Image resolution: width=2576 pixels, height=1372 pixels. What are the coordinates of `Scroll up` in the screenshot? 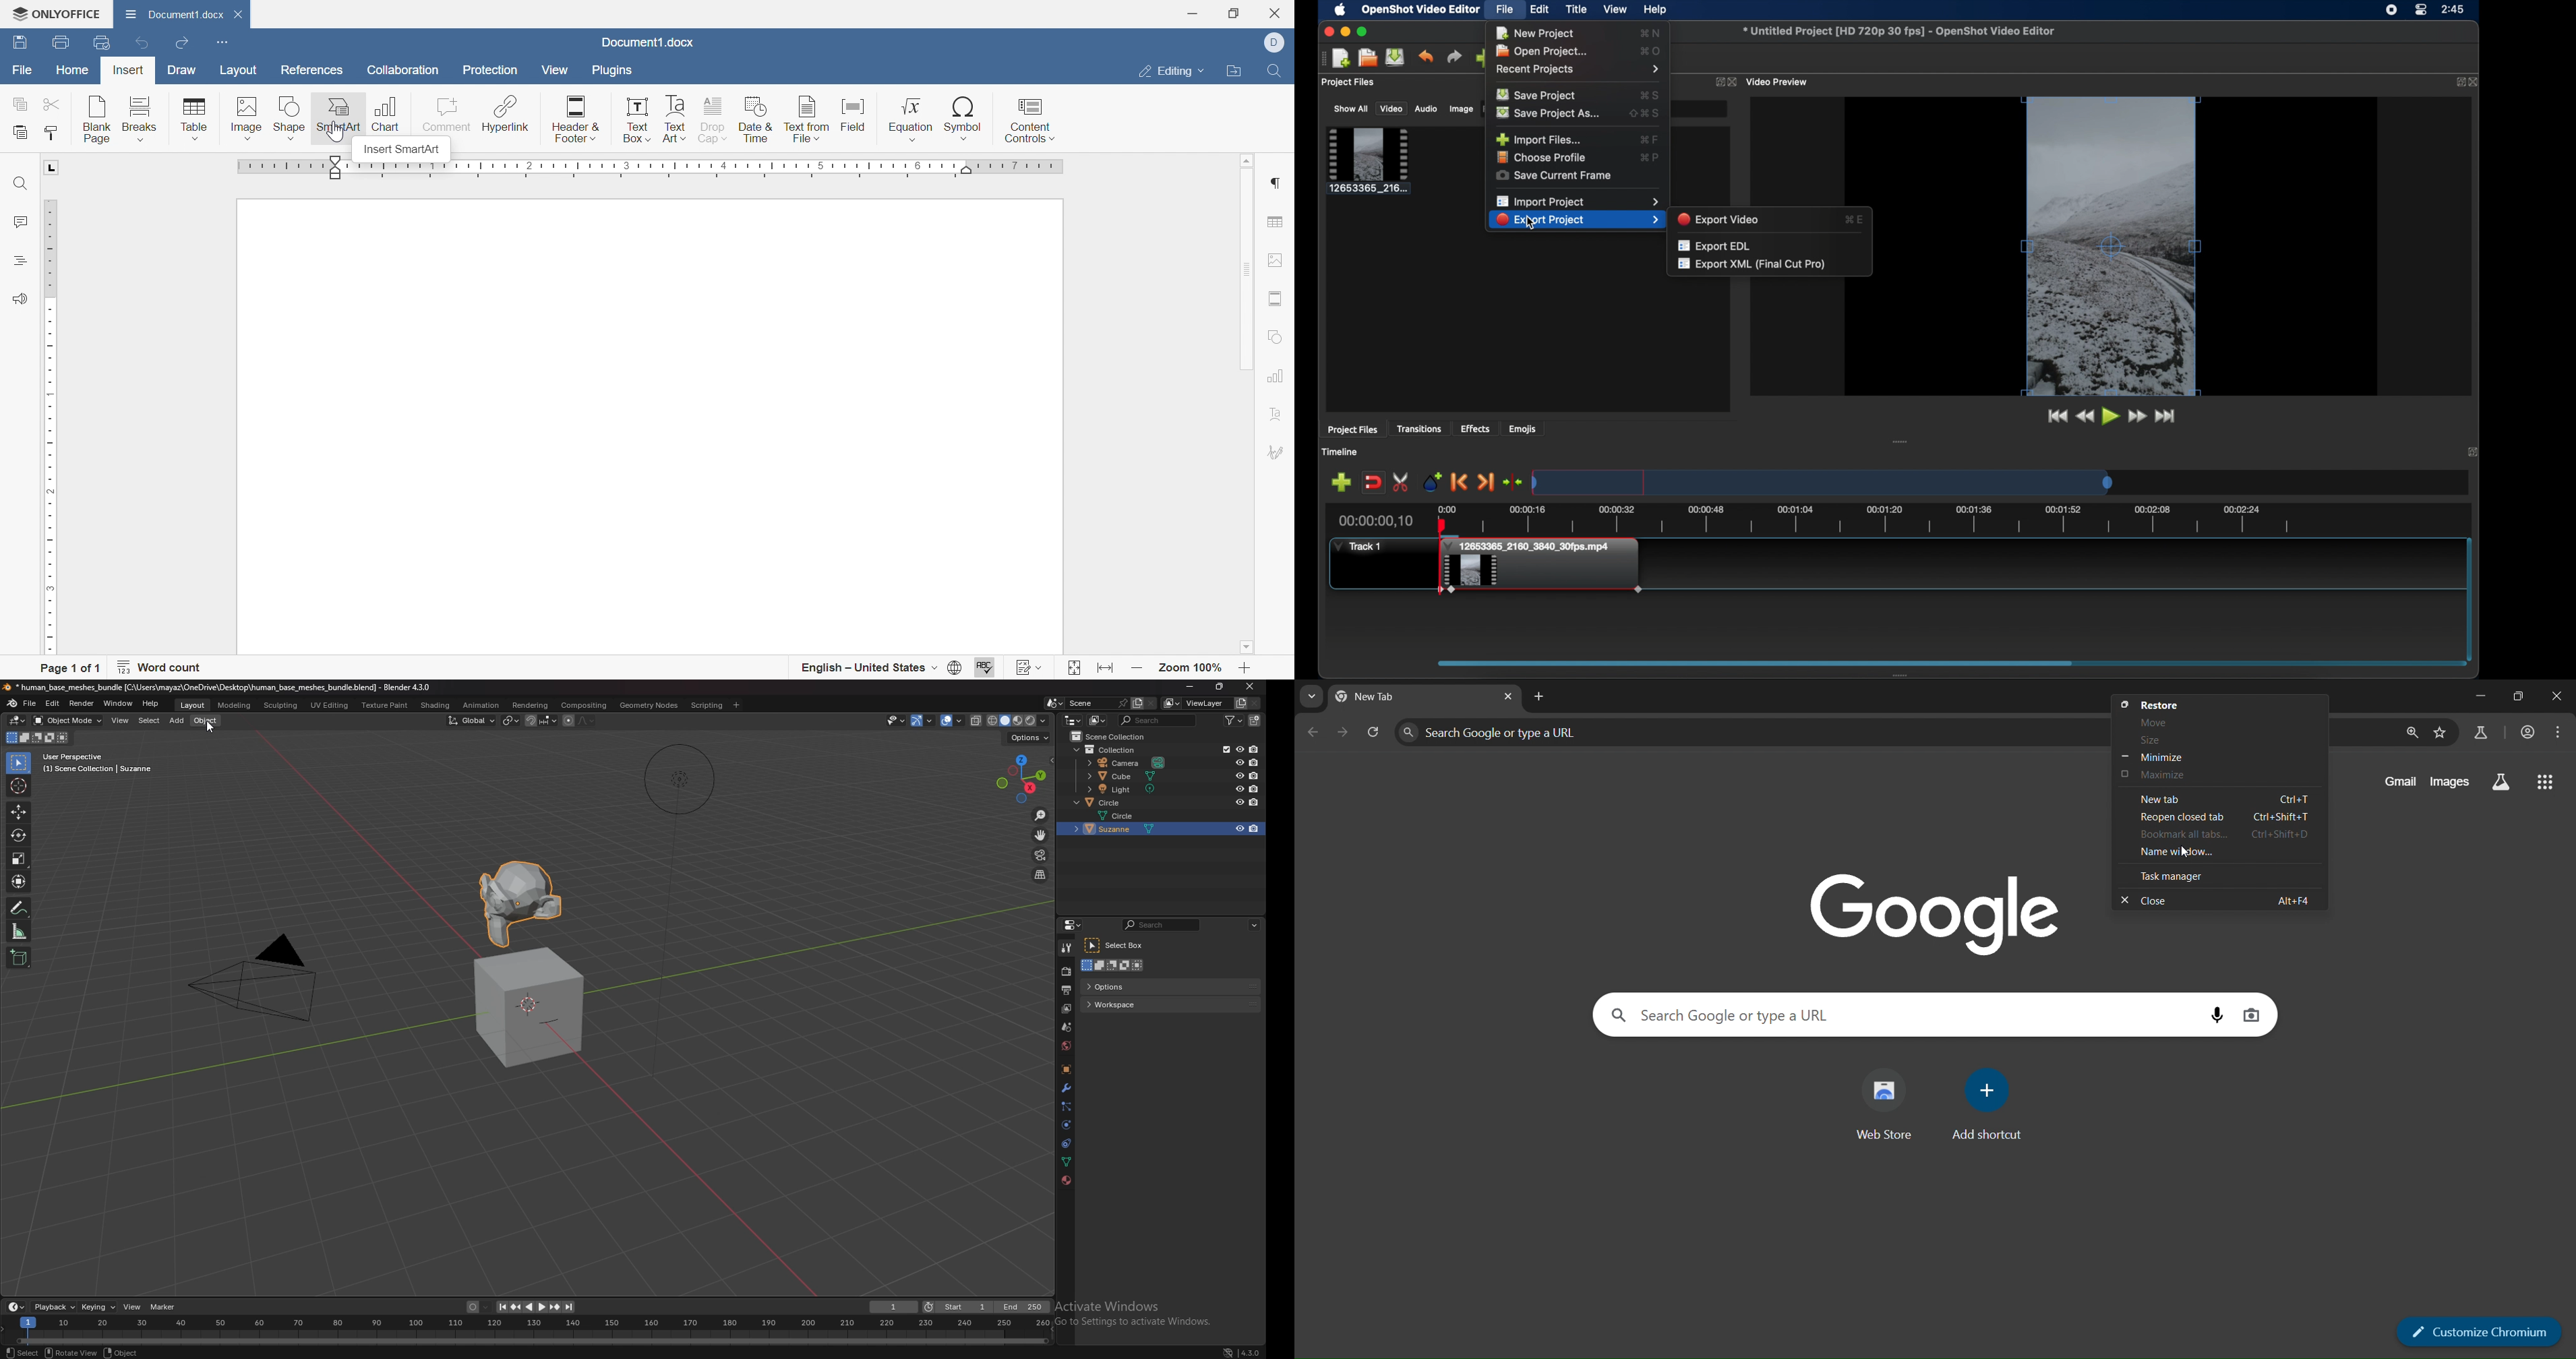 It's located at (1248, 158).